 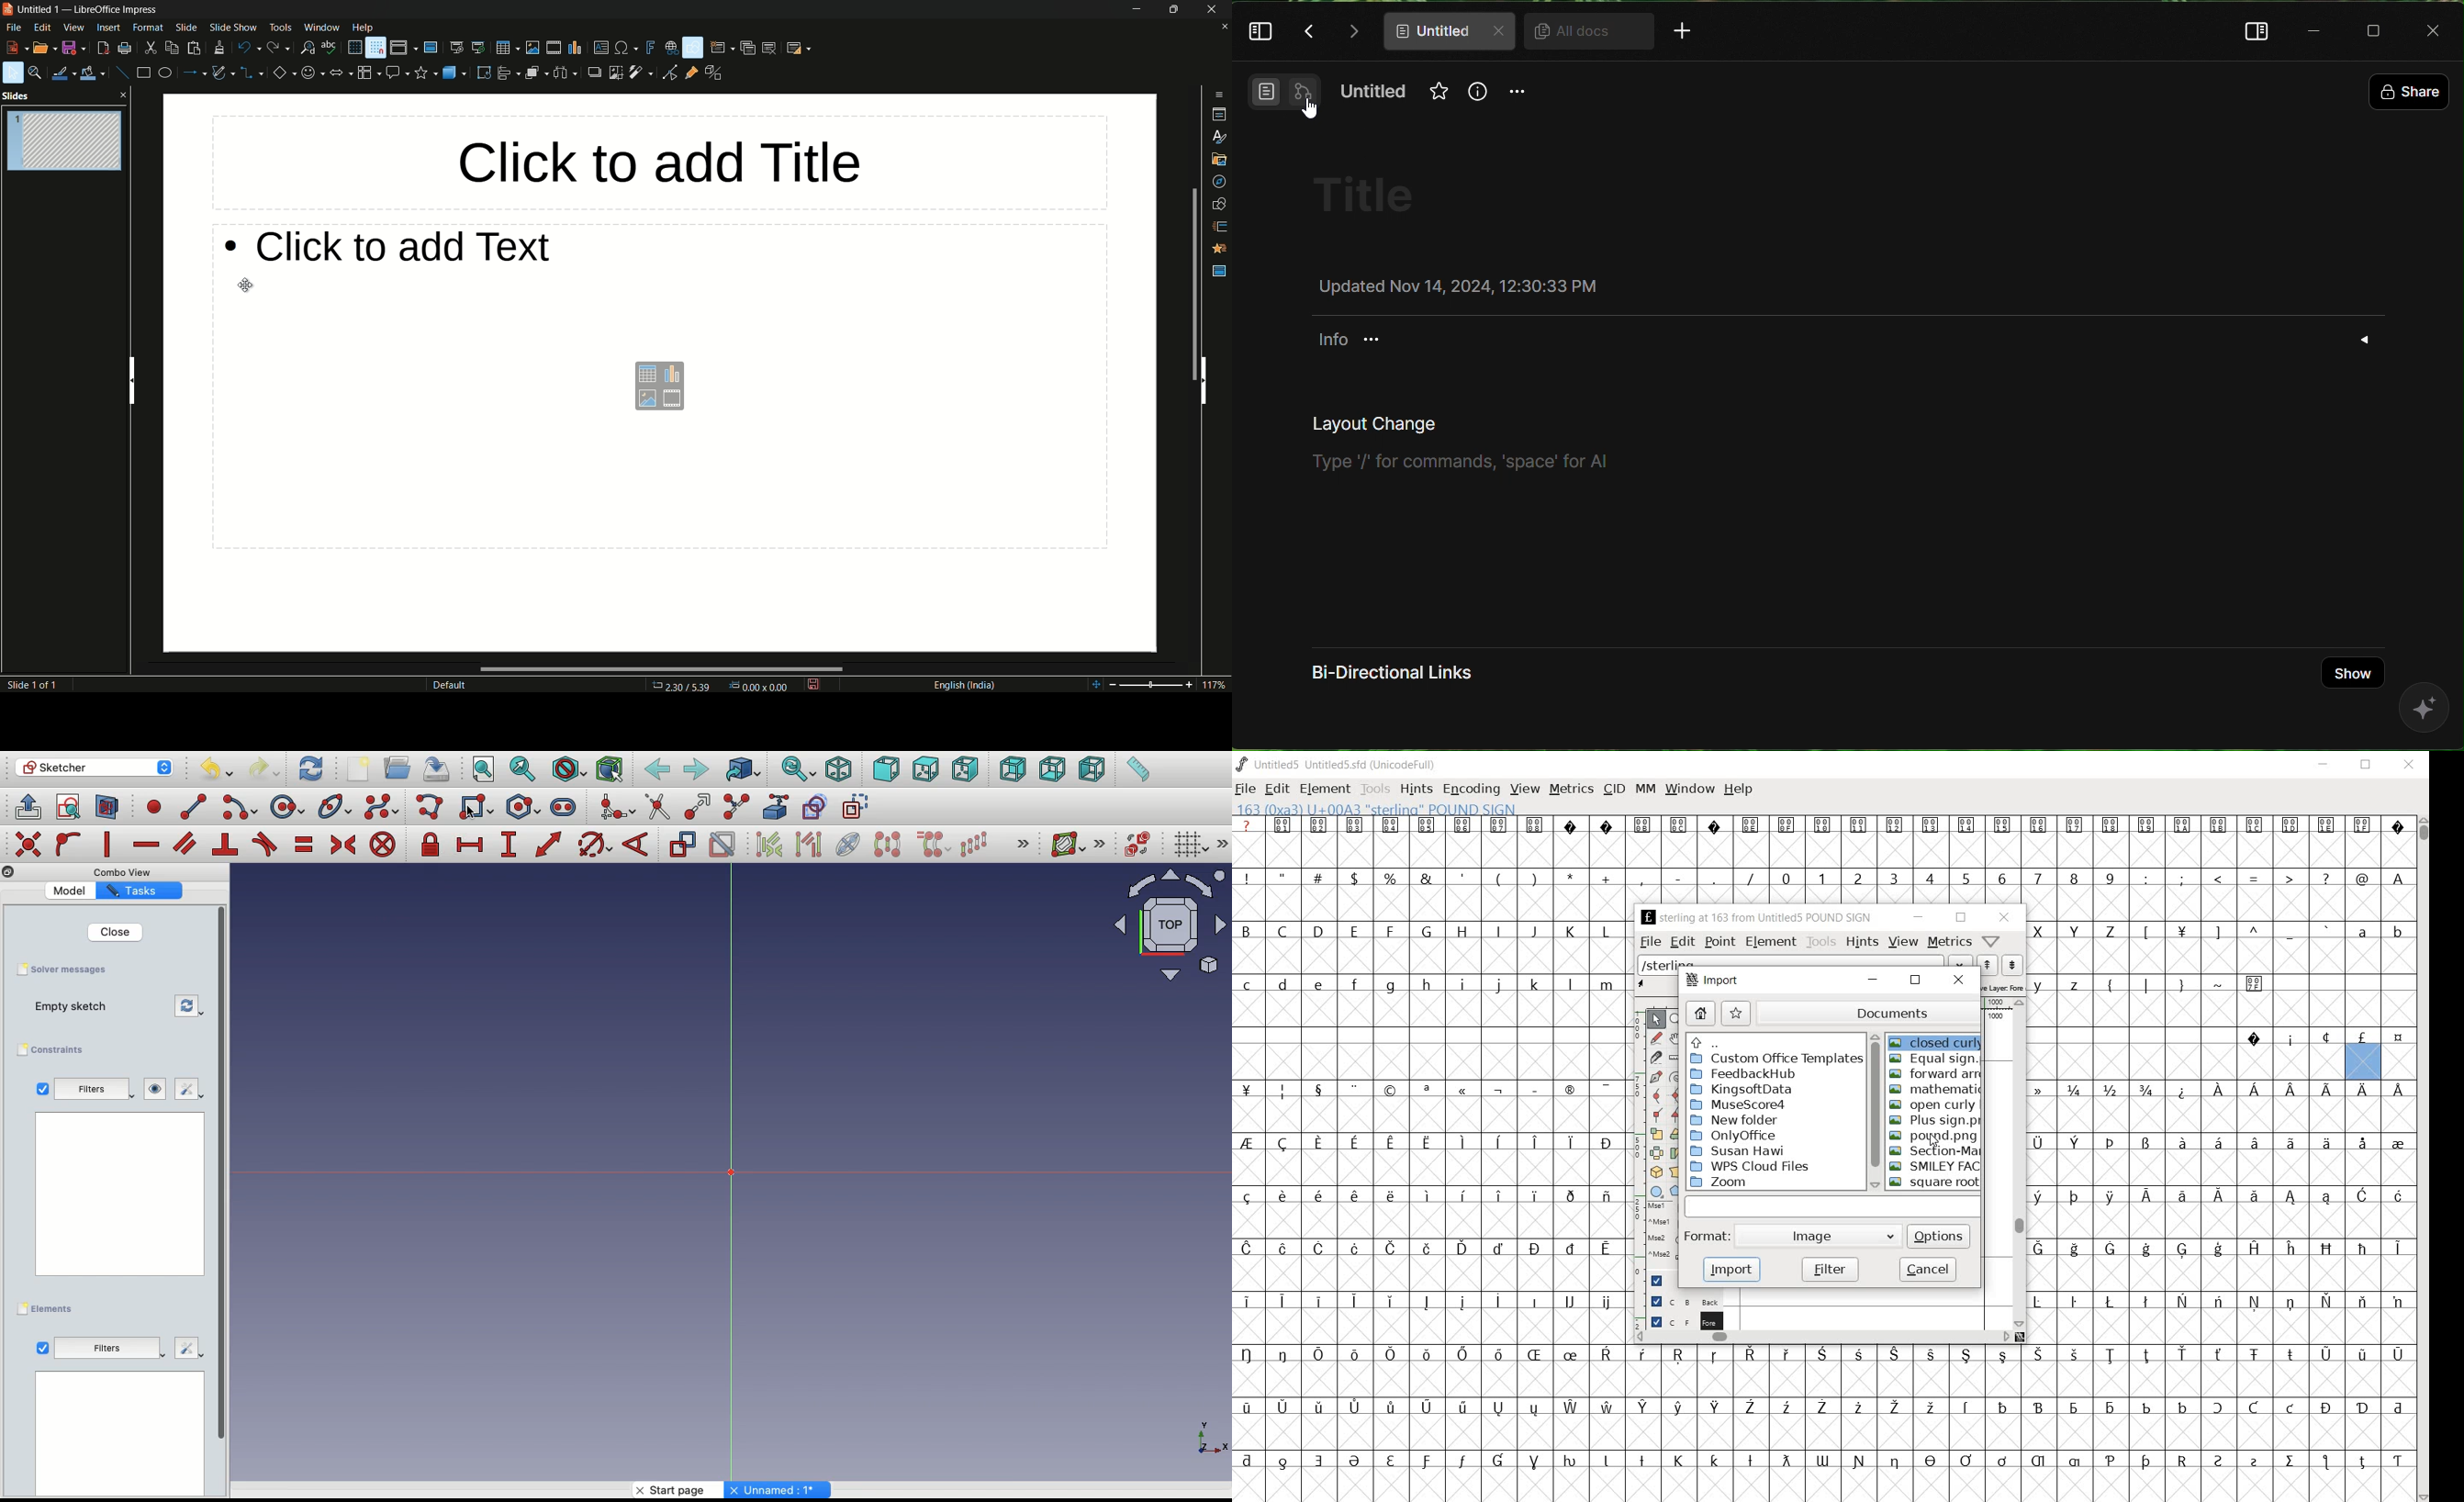 What do you see at coordinates (1262, 36) in the screenshot?
I see `Left panel` at bounding box center [1262, 36].